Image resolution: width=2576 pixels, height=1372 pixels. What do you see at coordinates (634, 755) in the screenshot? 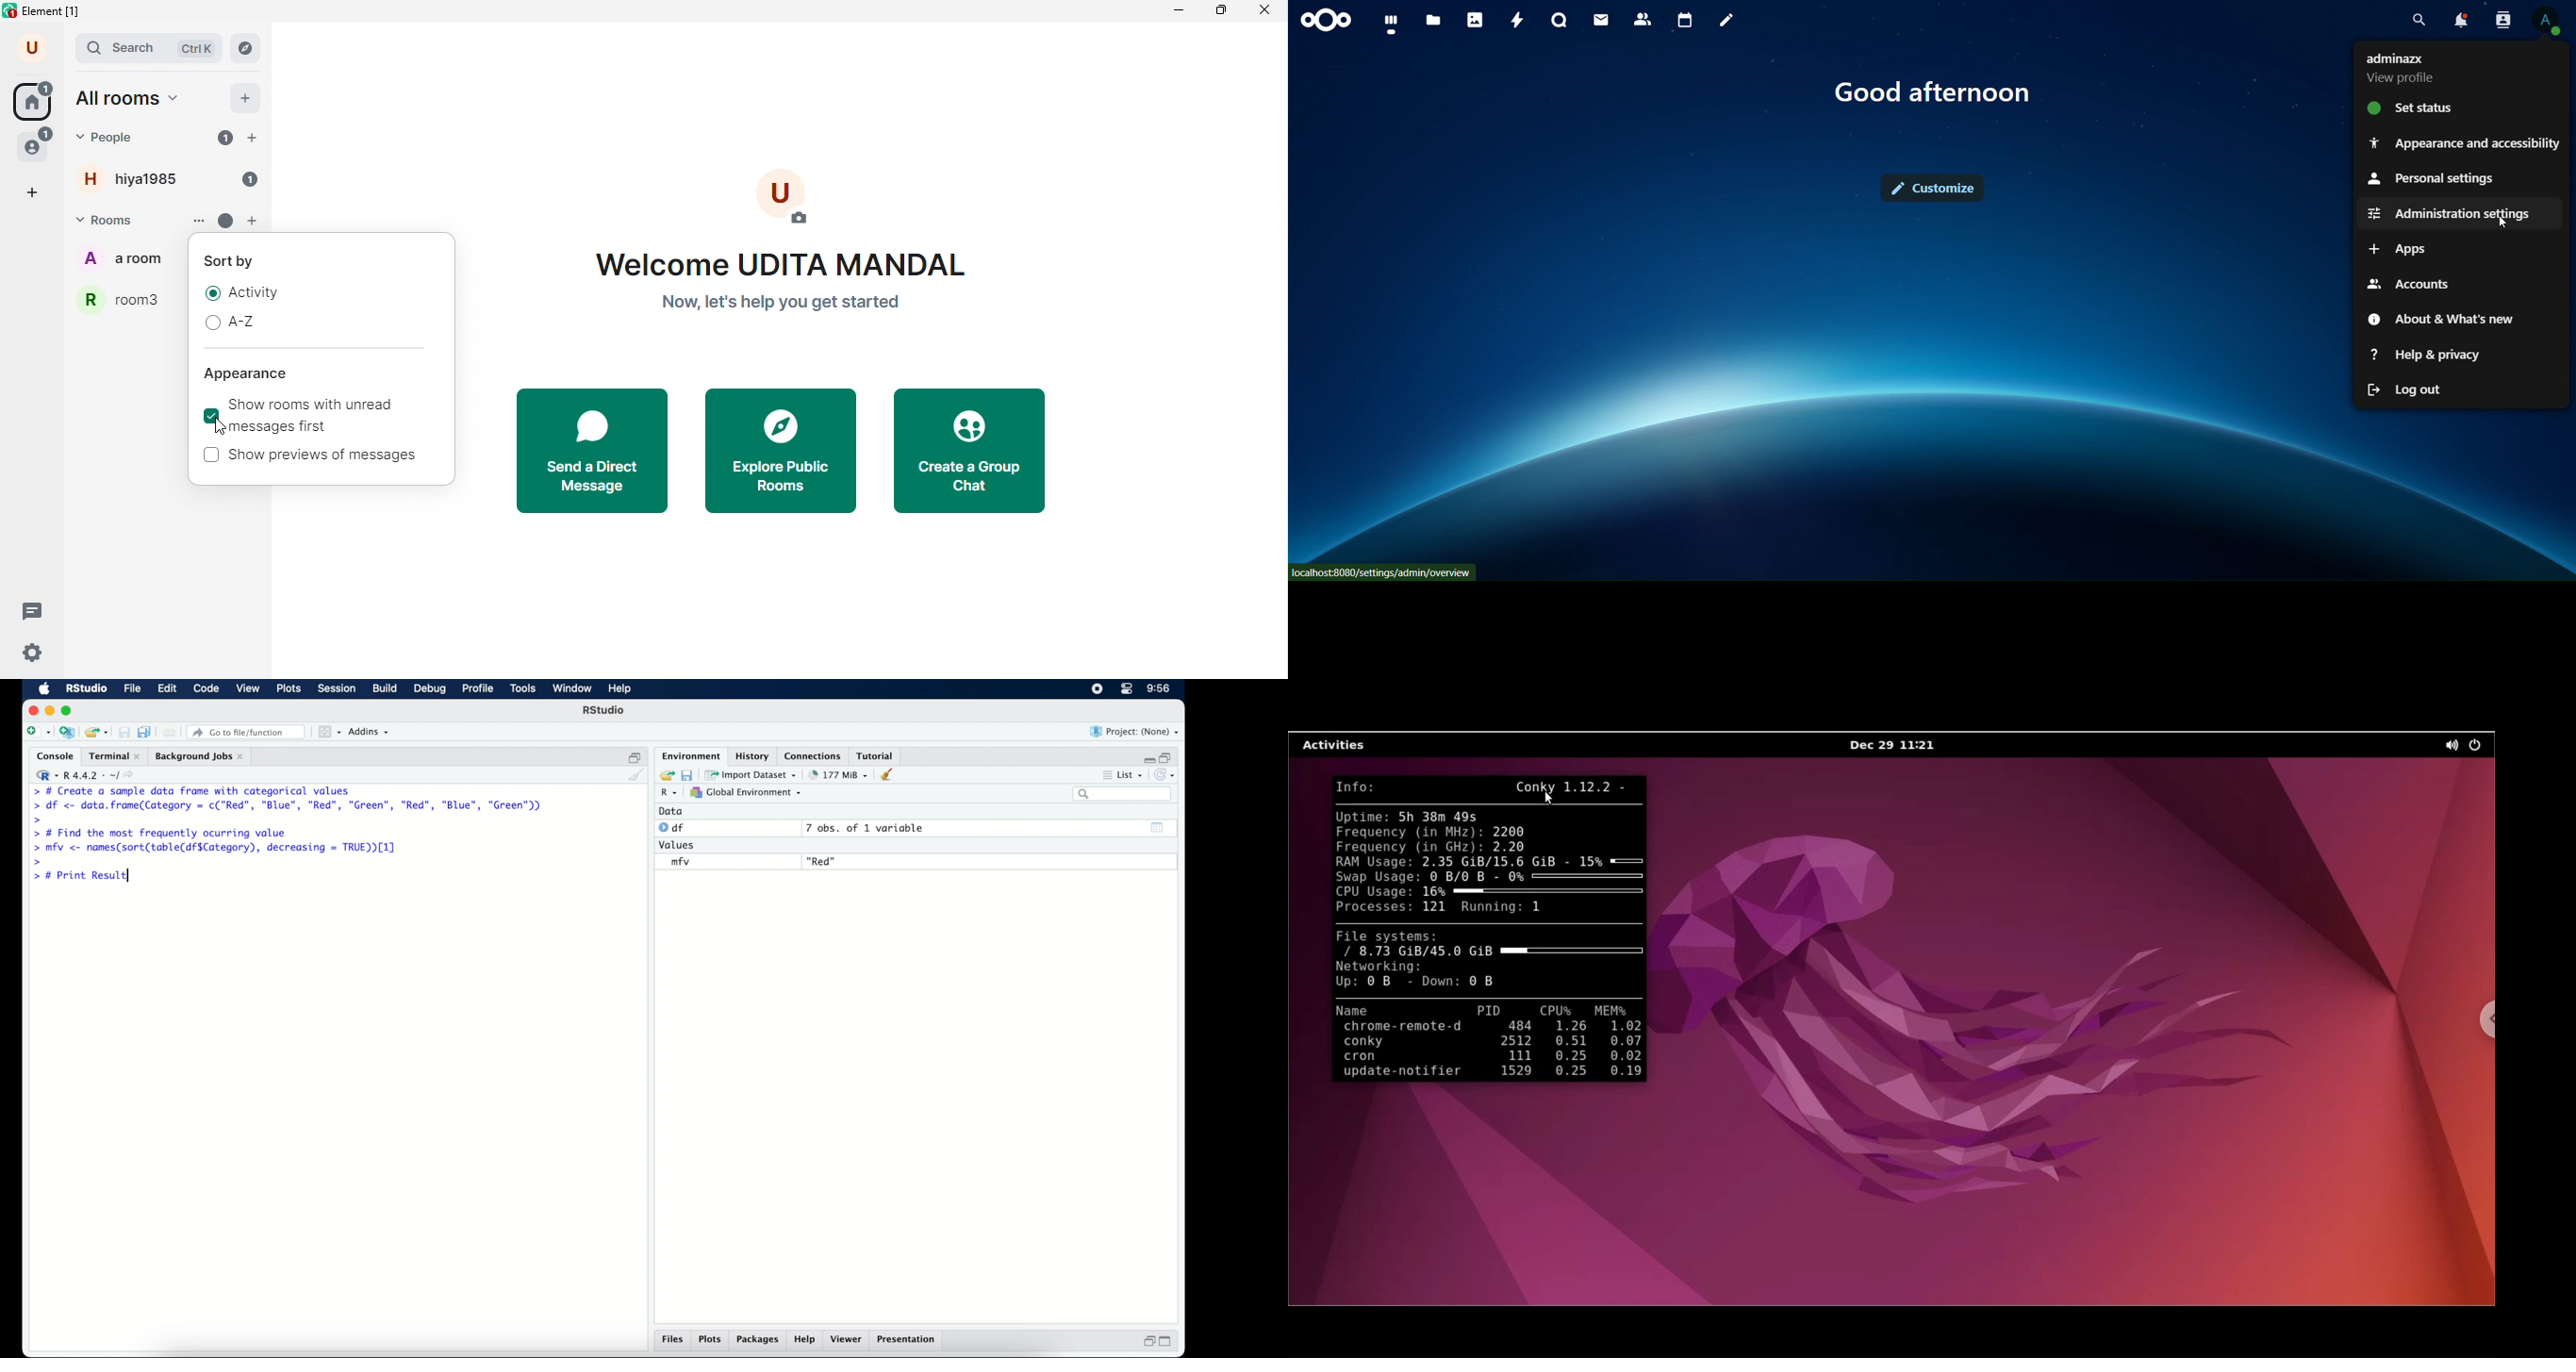
I see `restore down` at bounding box center [634, 755].